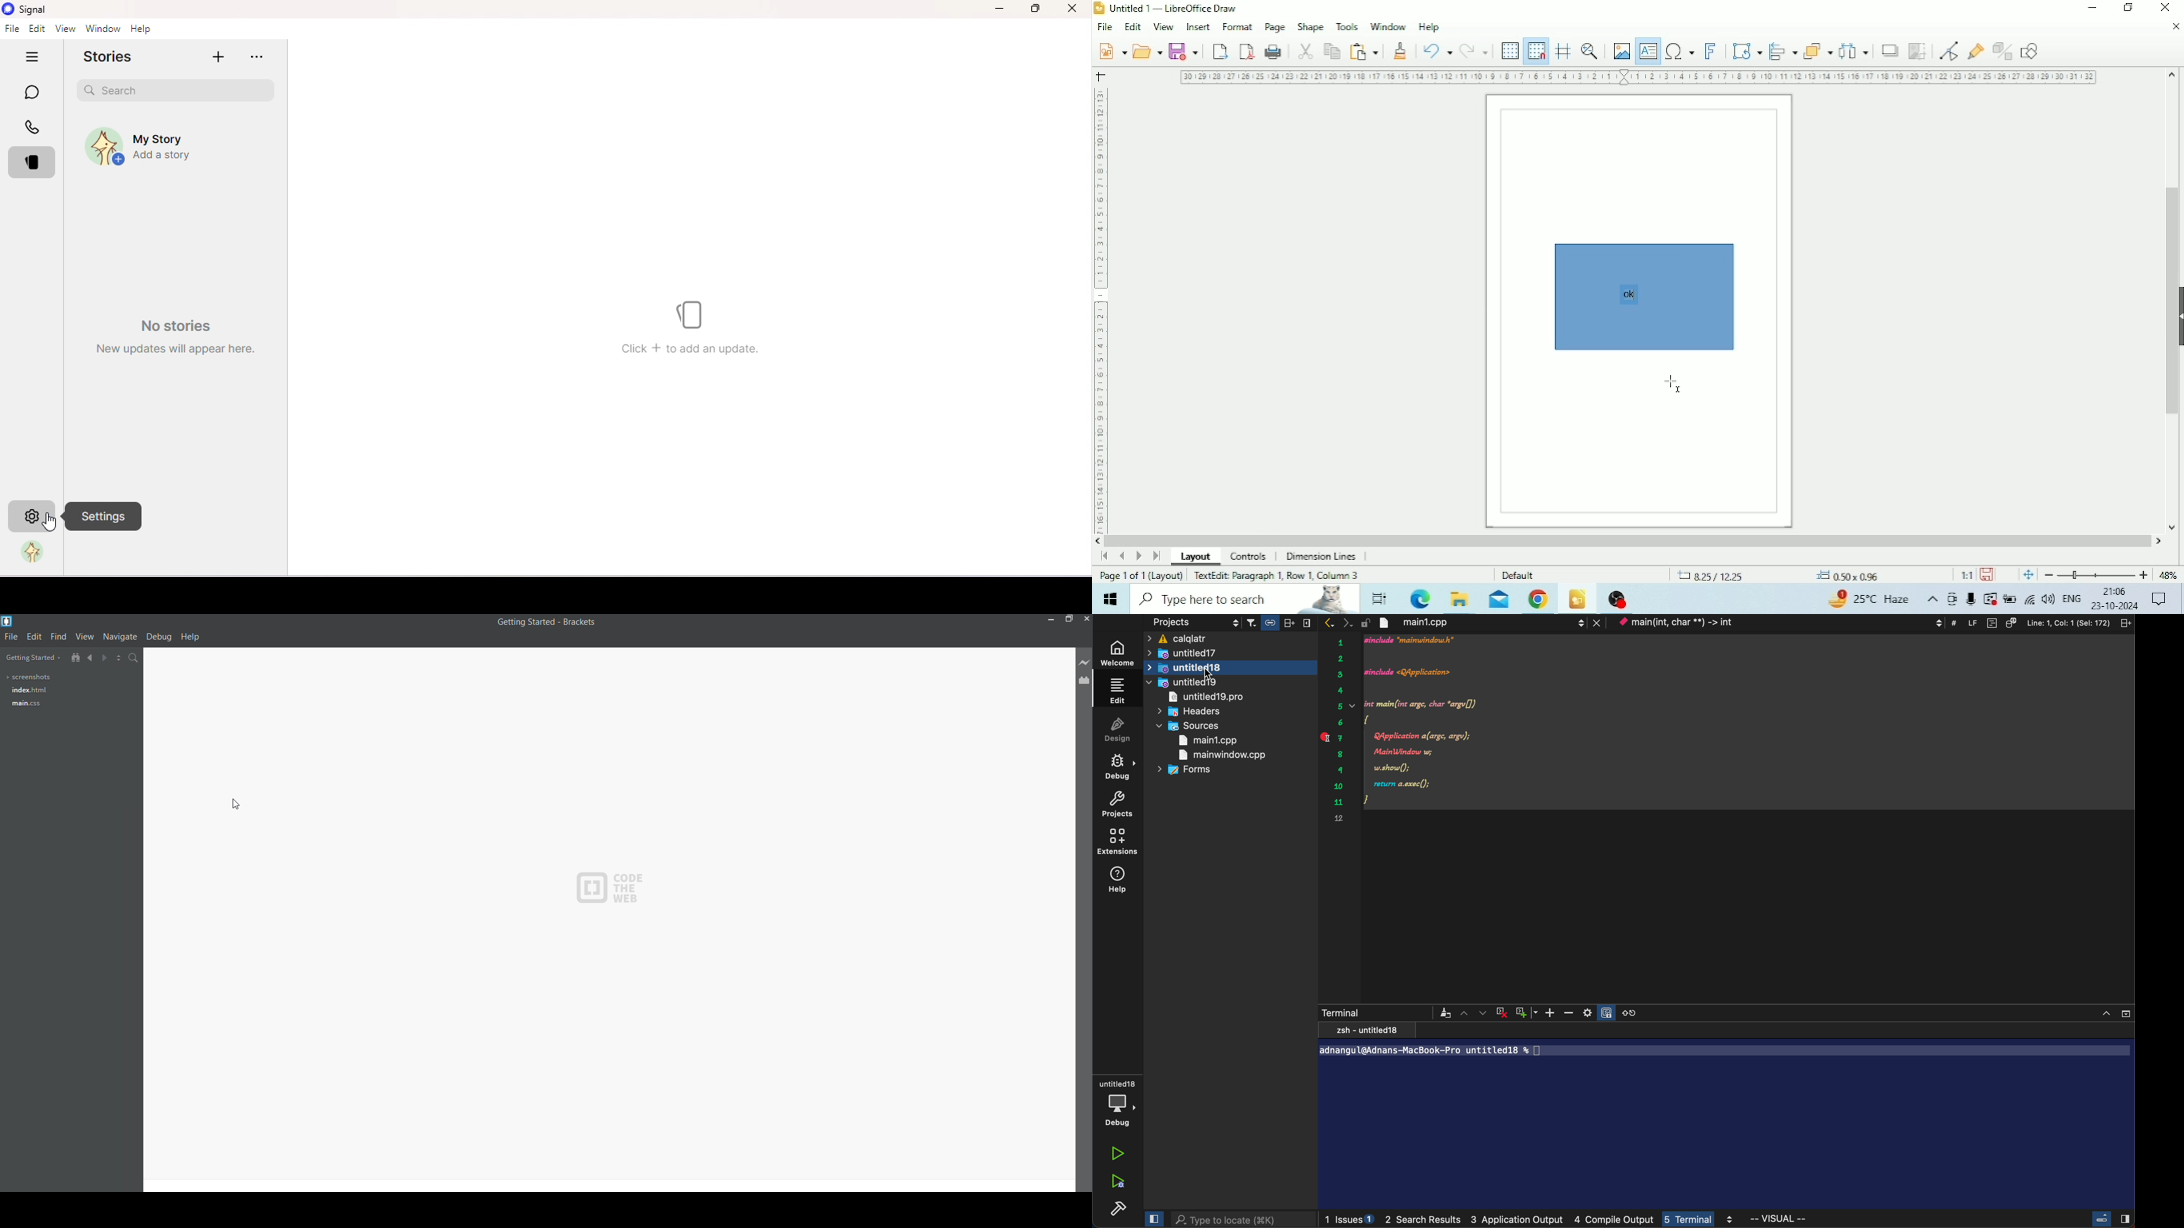 The width and height of the screenshot is (2184, 1232). Describe the element at coordinates (998, 10) in the screenshot. I see `Minimize` at that location.